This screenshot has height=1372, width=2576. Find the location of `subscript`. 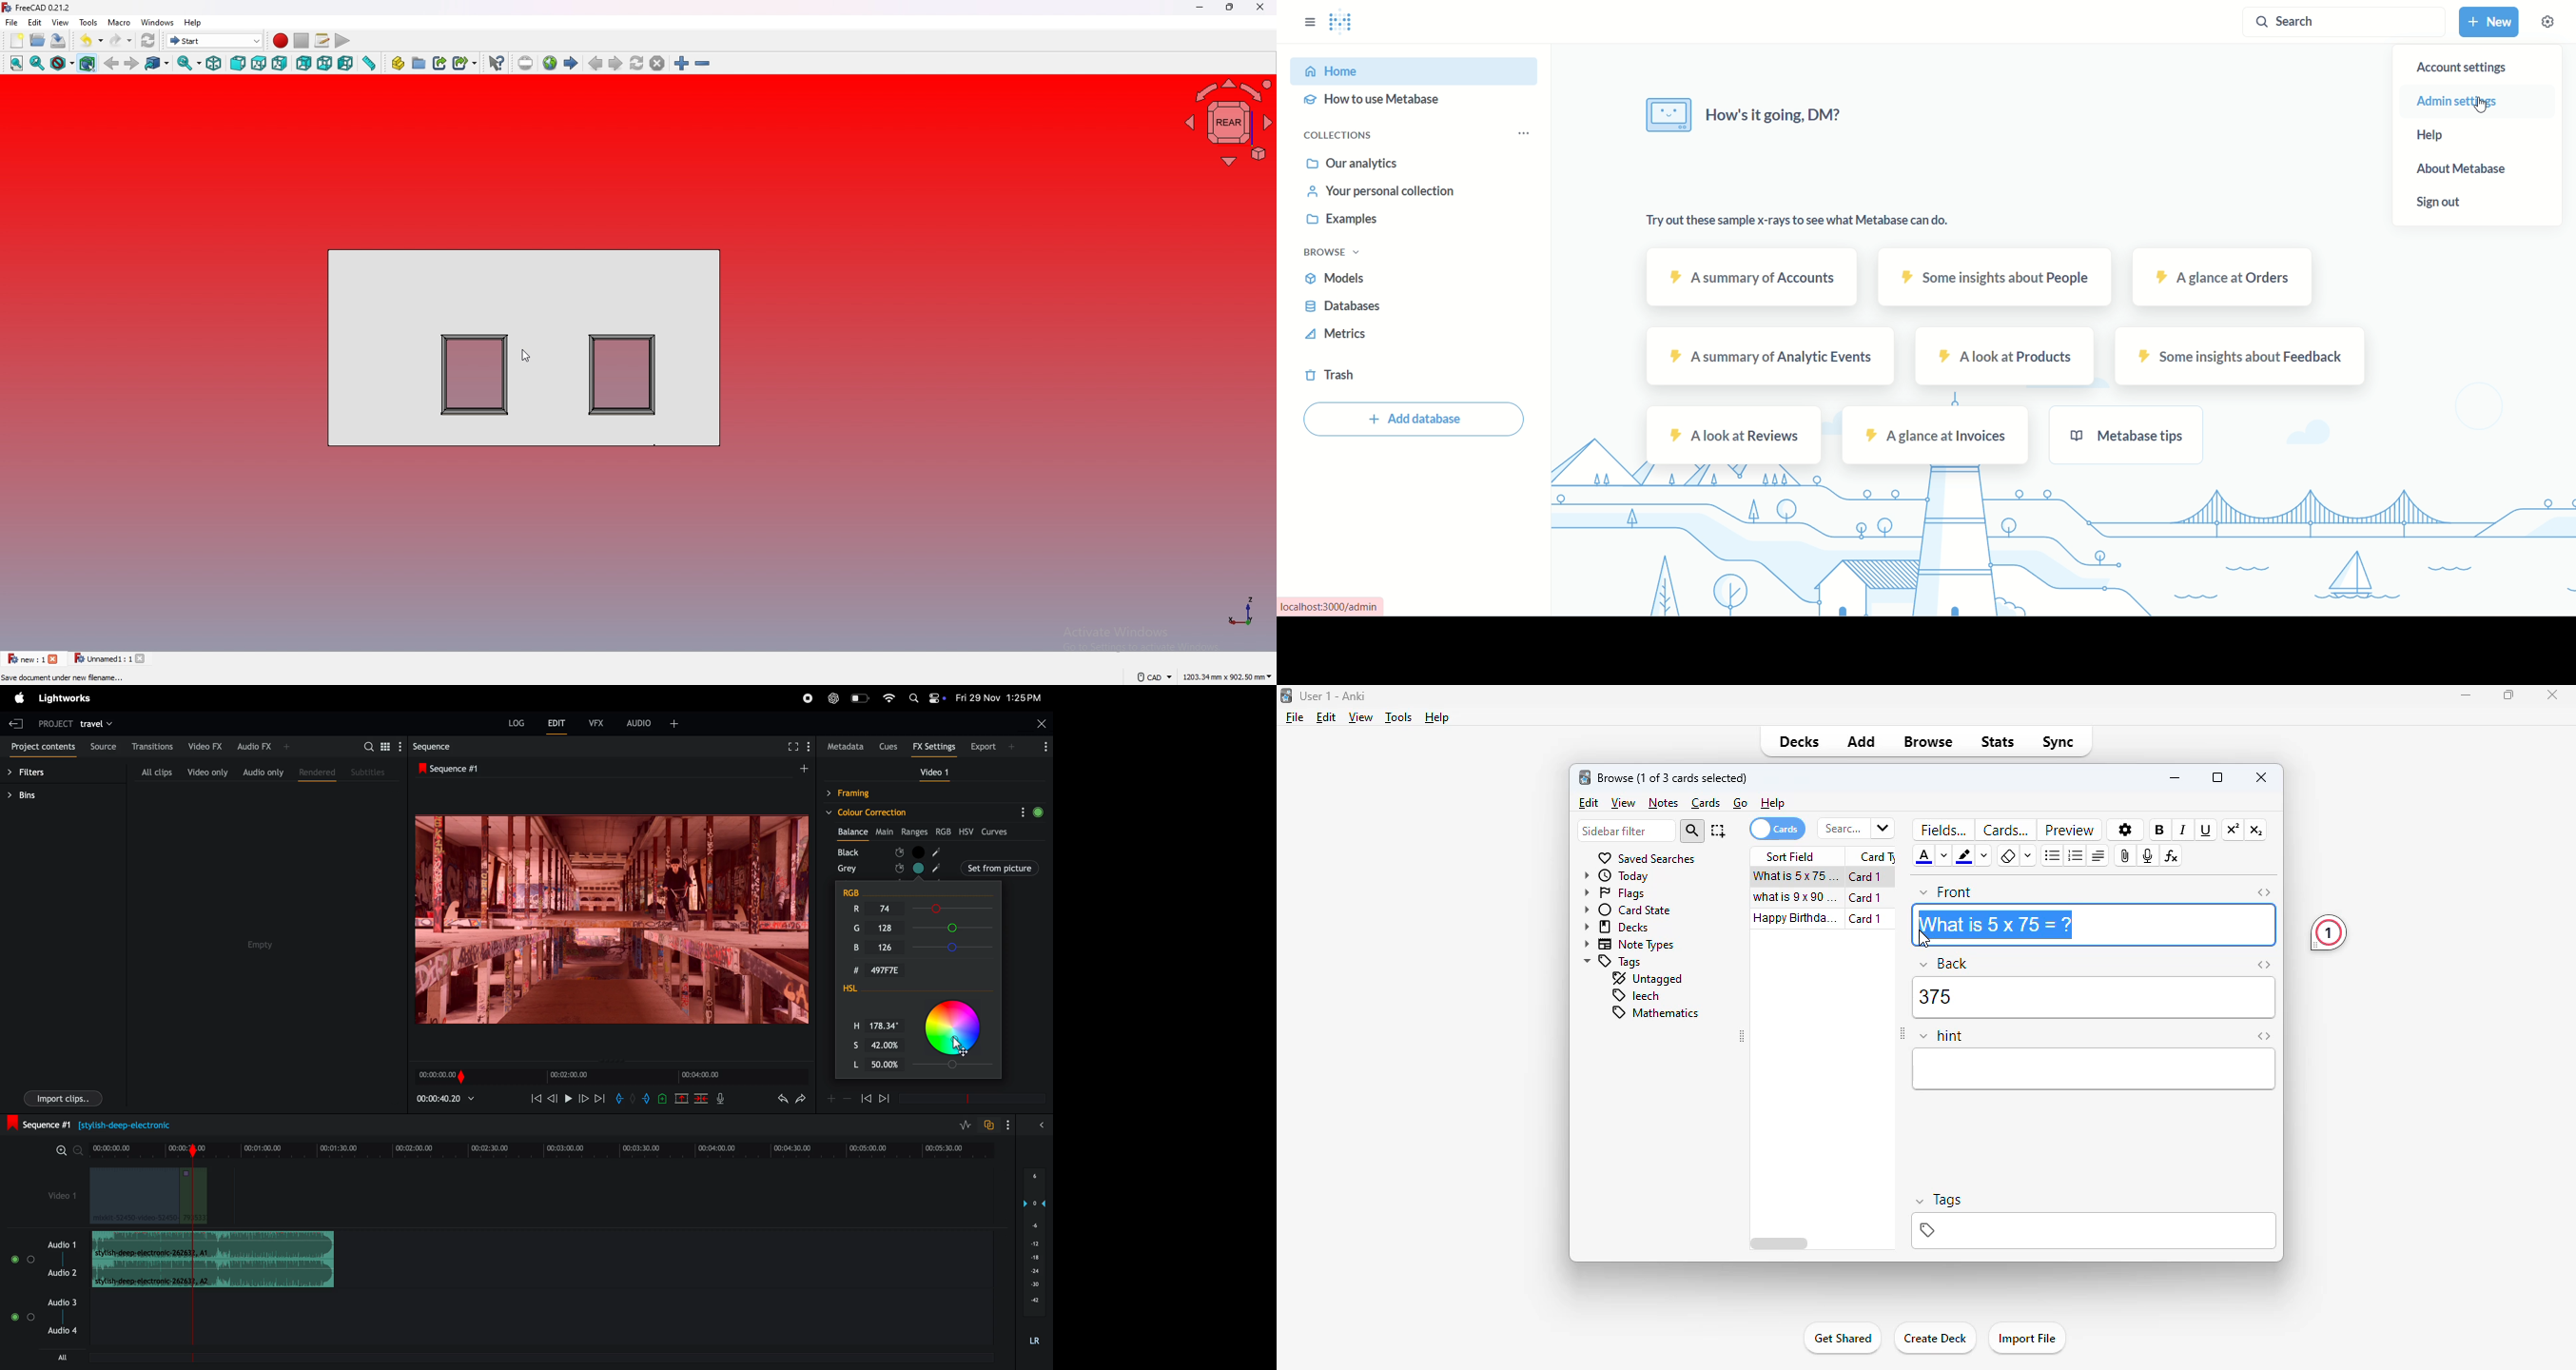

subscript is located at coordinates (2256, 831).